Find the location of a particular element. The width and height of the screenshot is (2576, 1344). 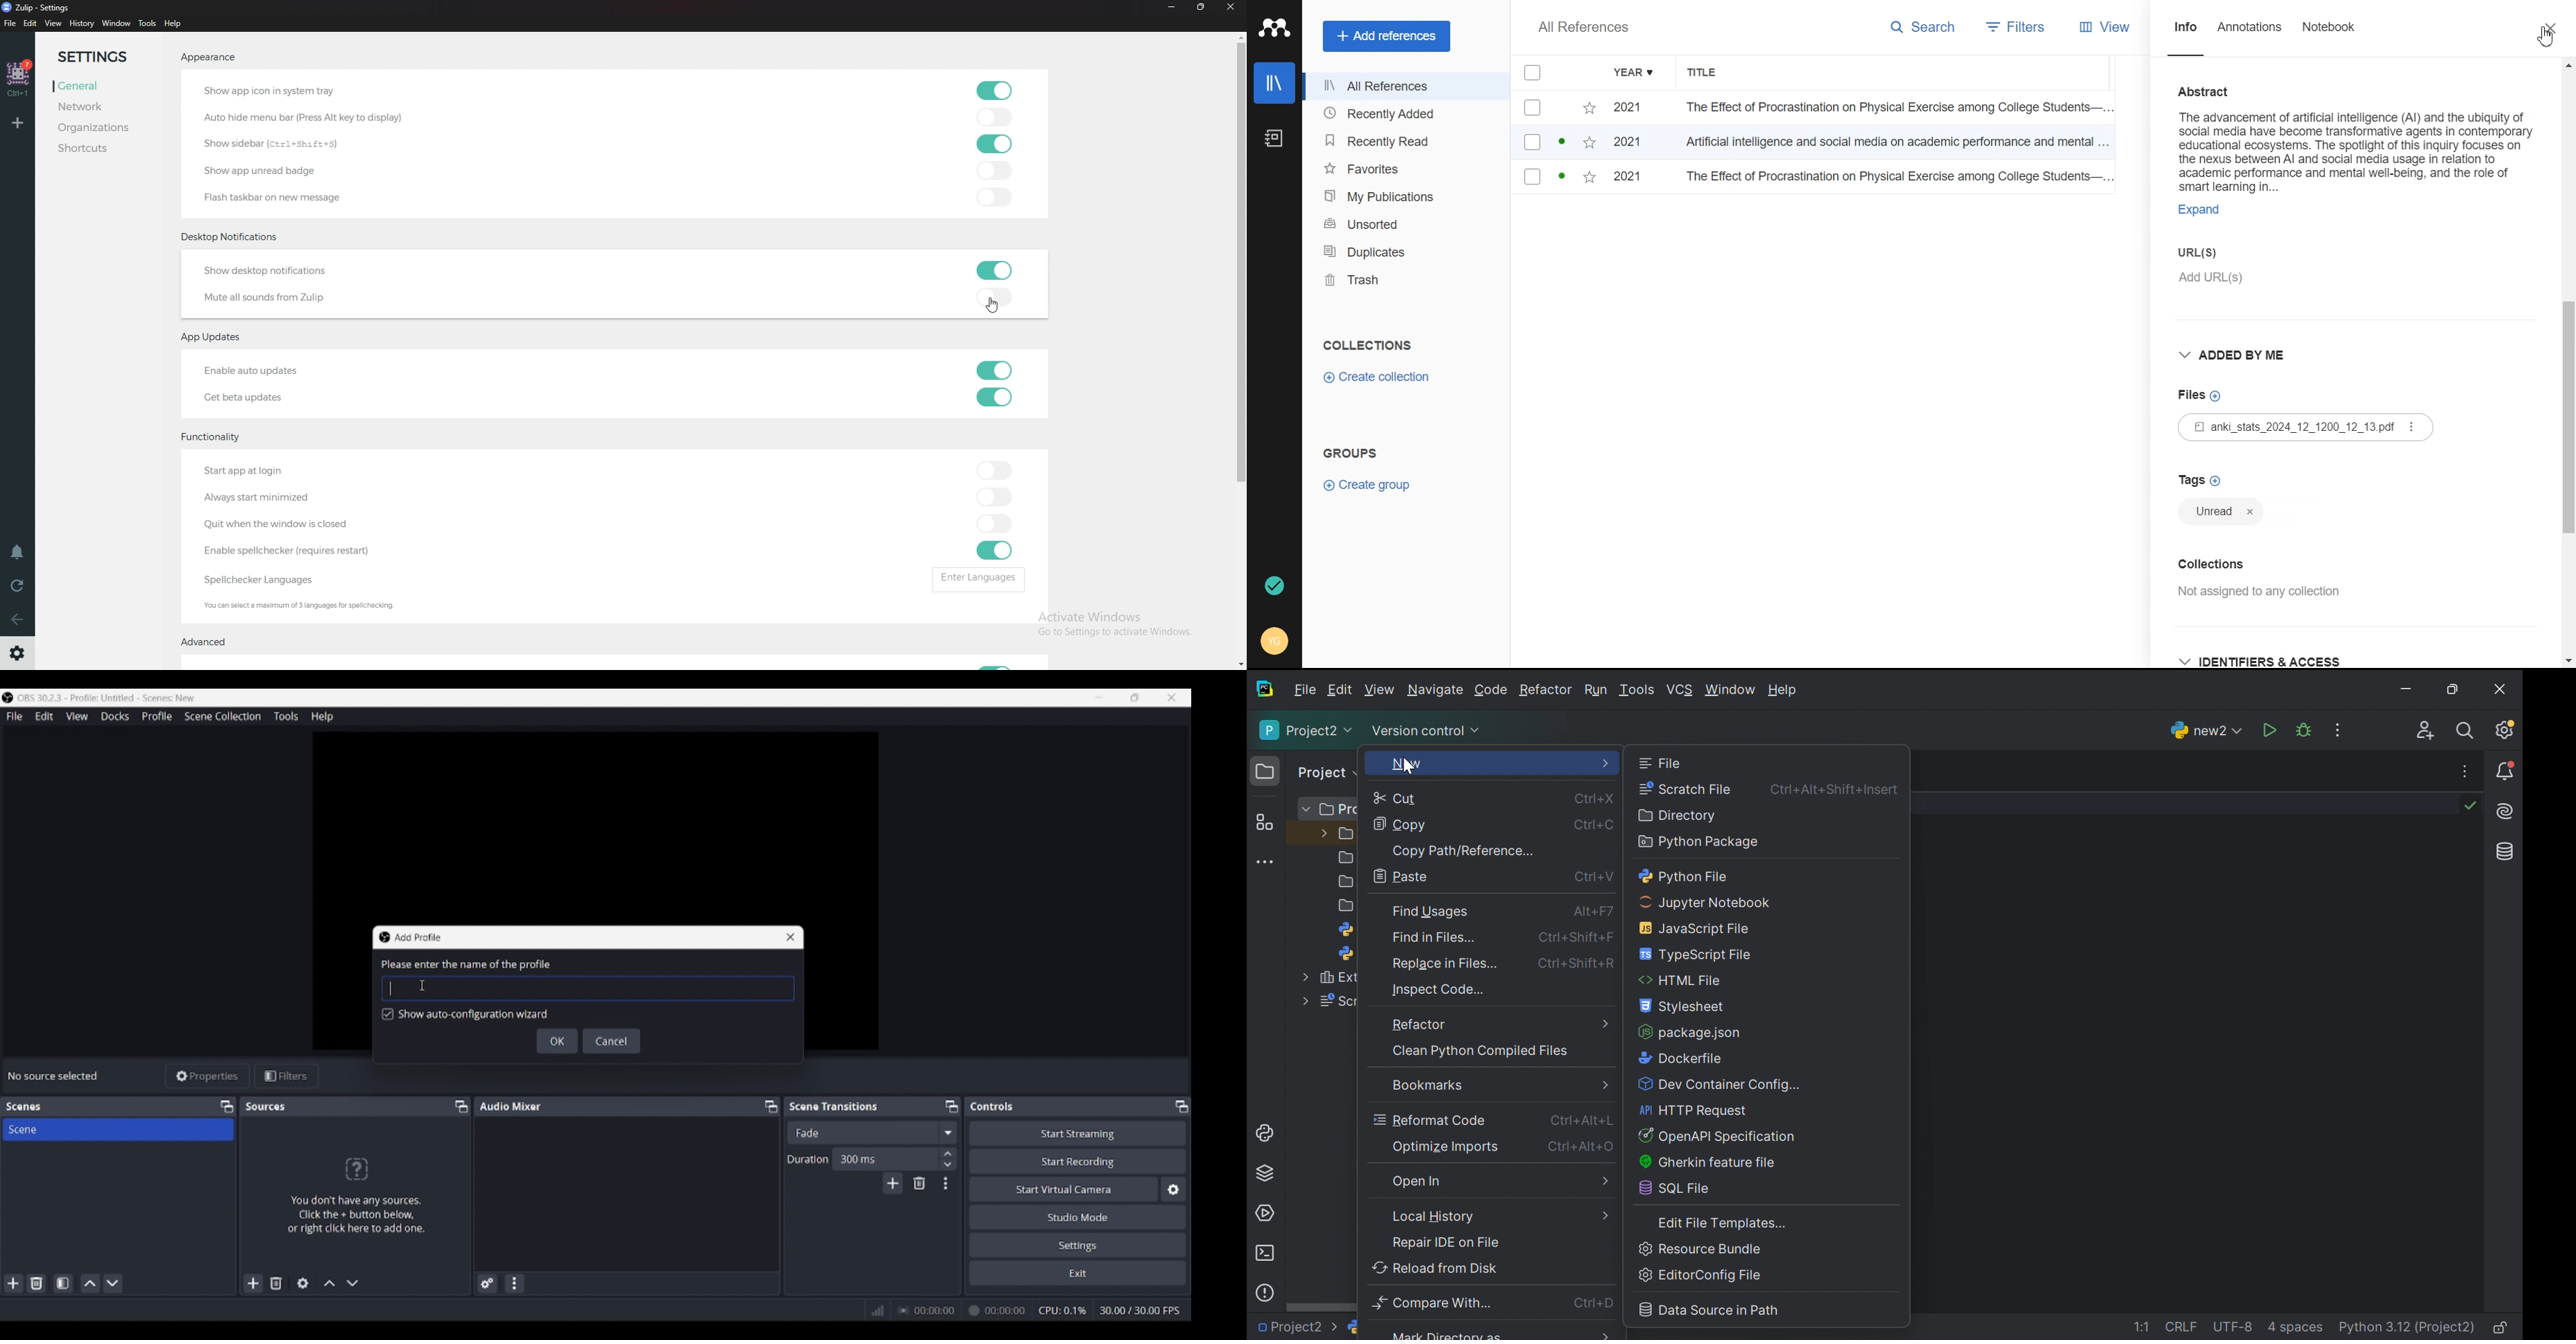

Get beta updates is located at coordinates (247, 398).